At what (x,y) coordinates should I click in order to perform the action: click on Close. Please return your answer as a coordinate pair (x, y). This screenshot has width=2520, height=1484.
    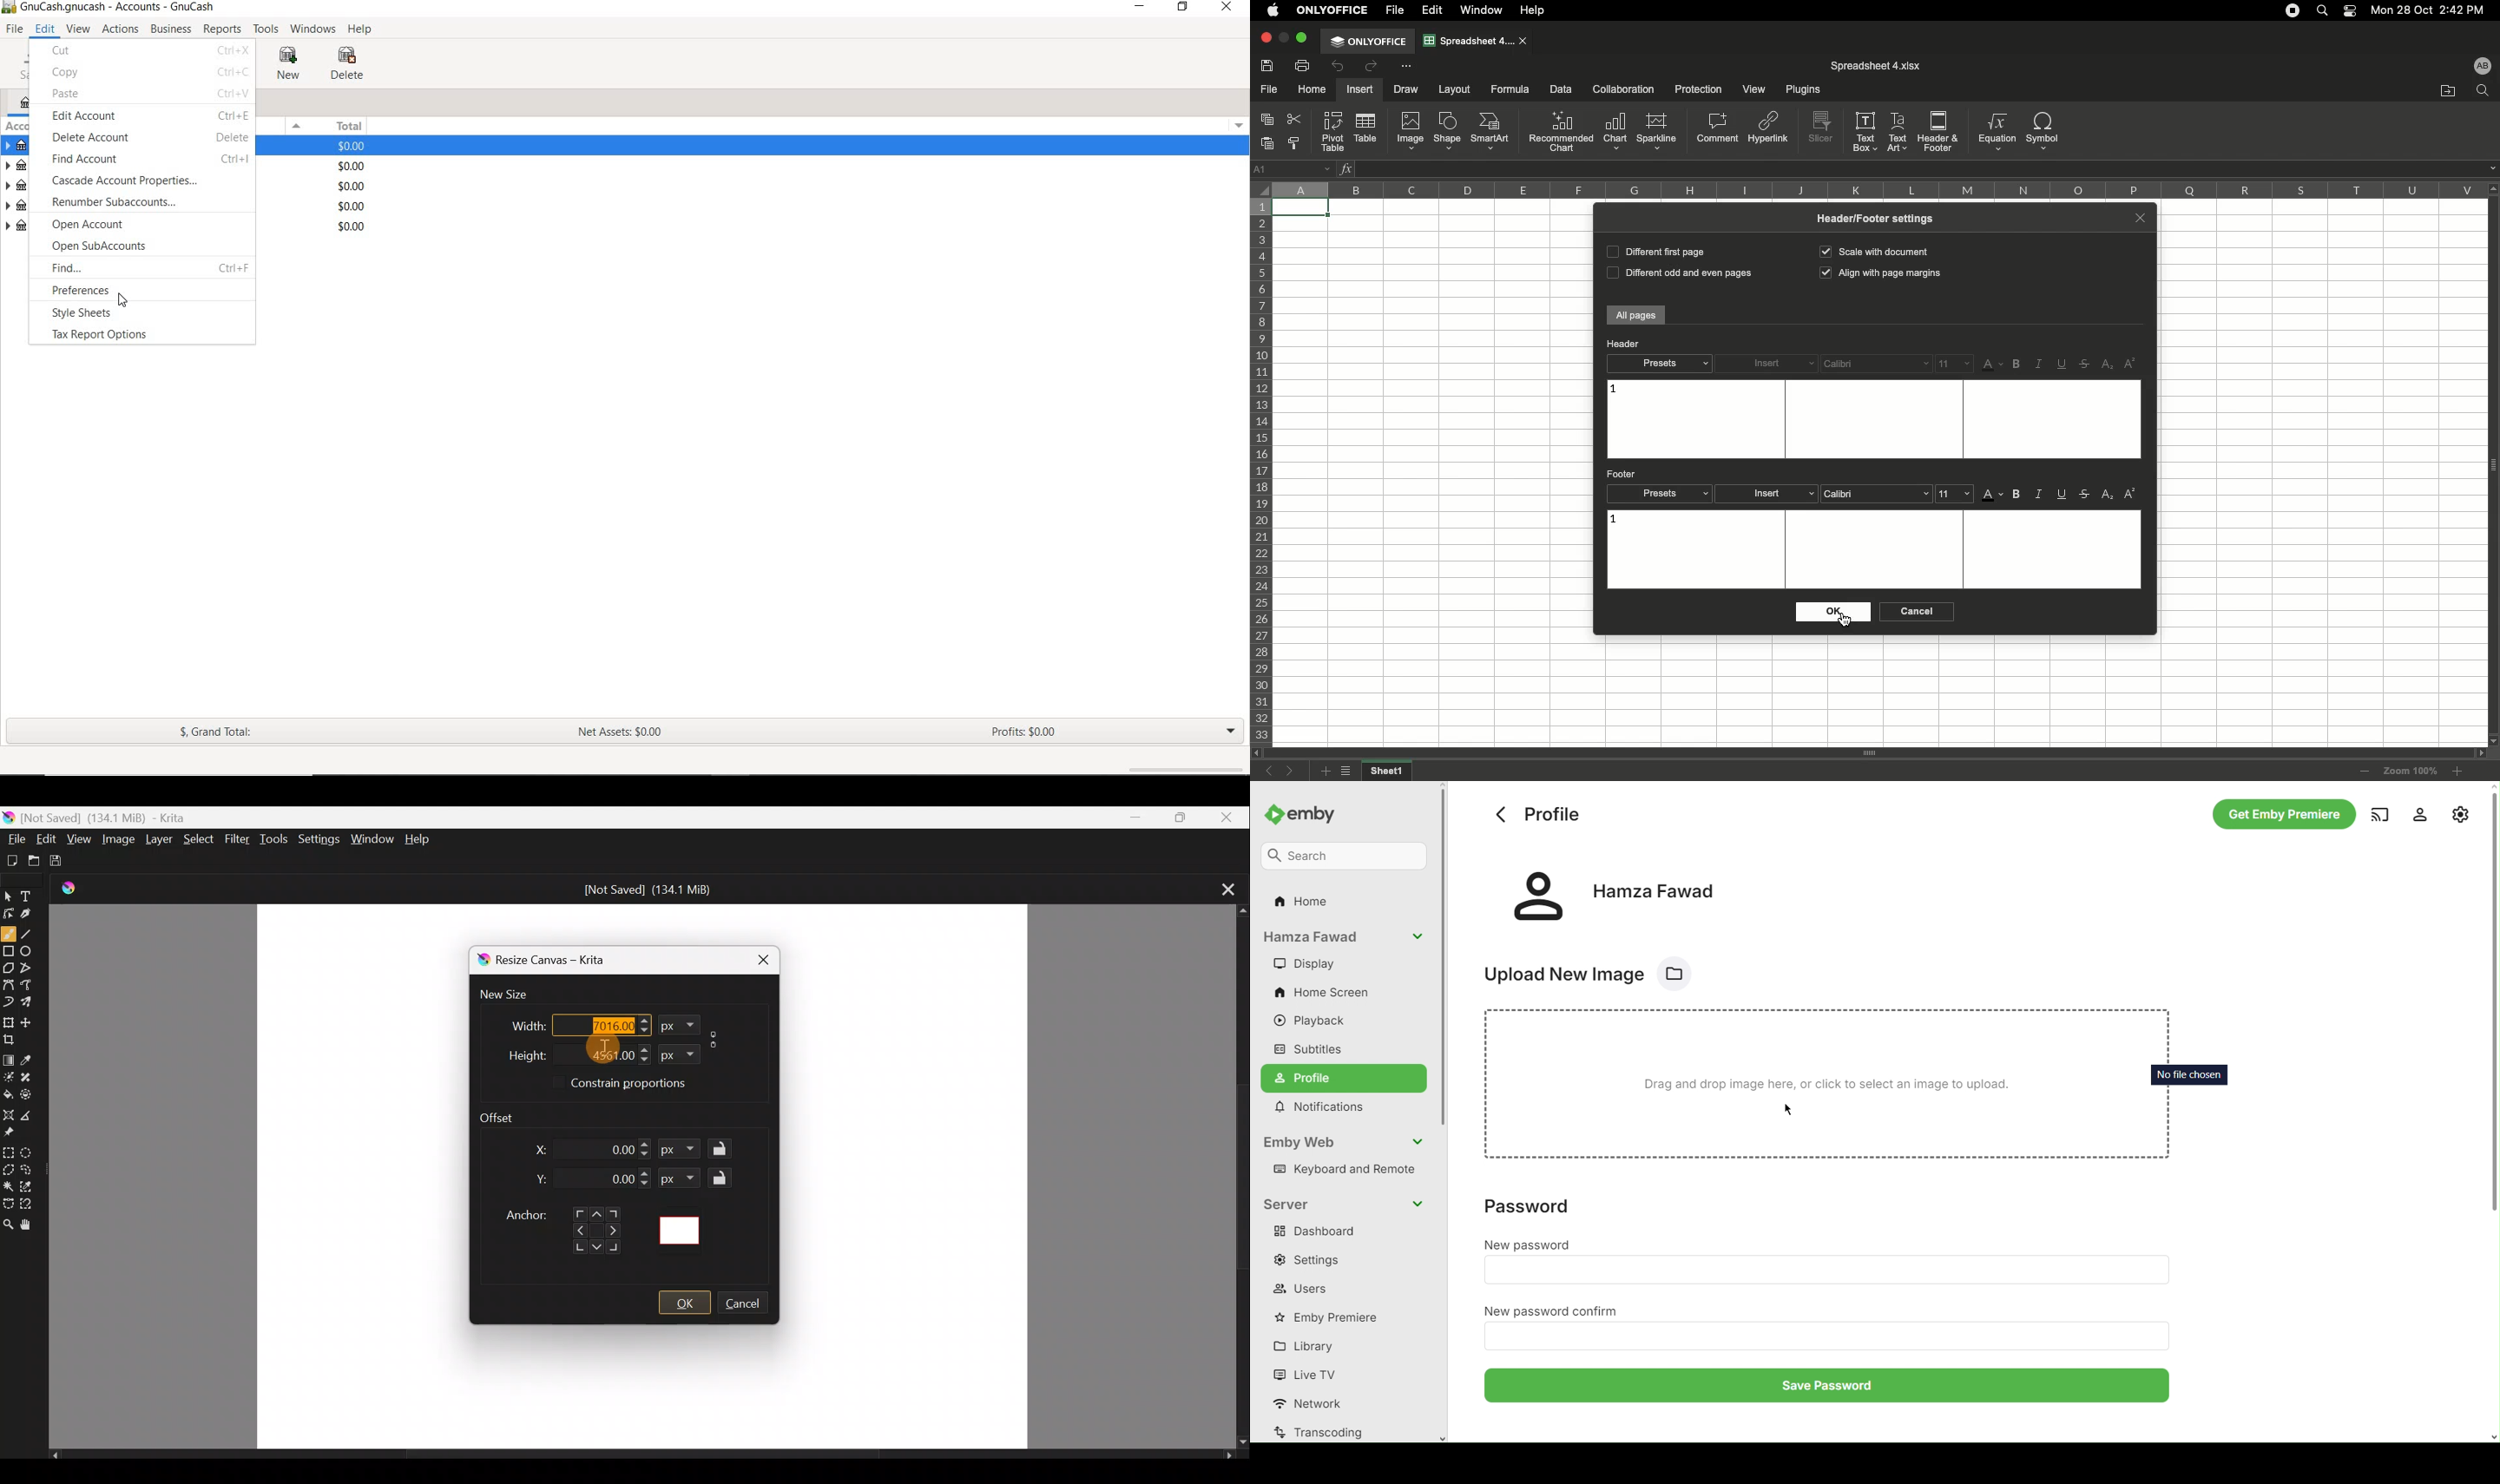
    Looking at the image, I should click on (1226, 817).